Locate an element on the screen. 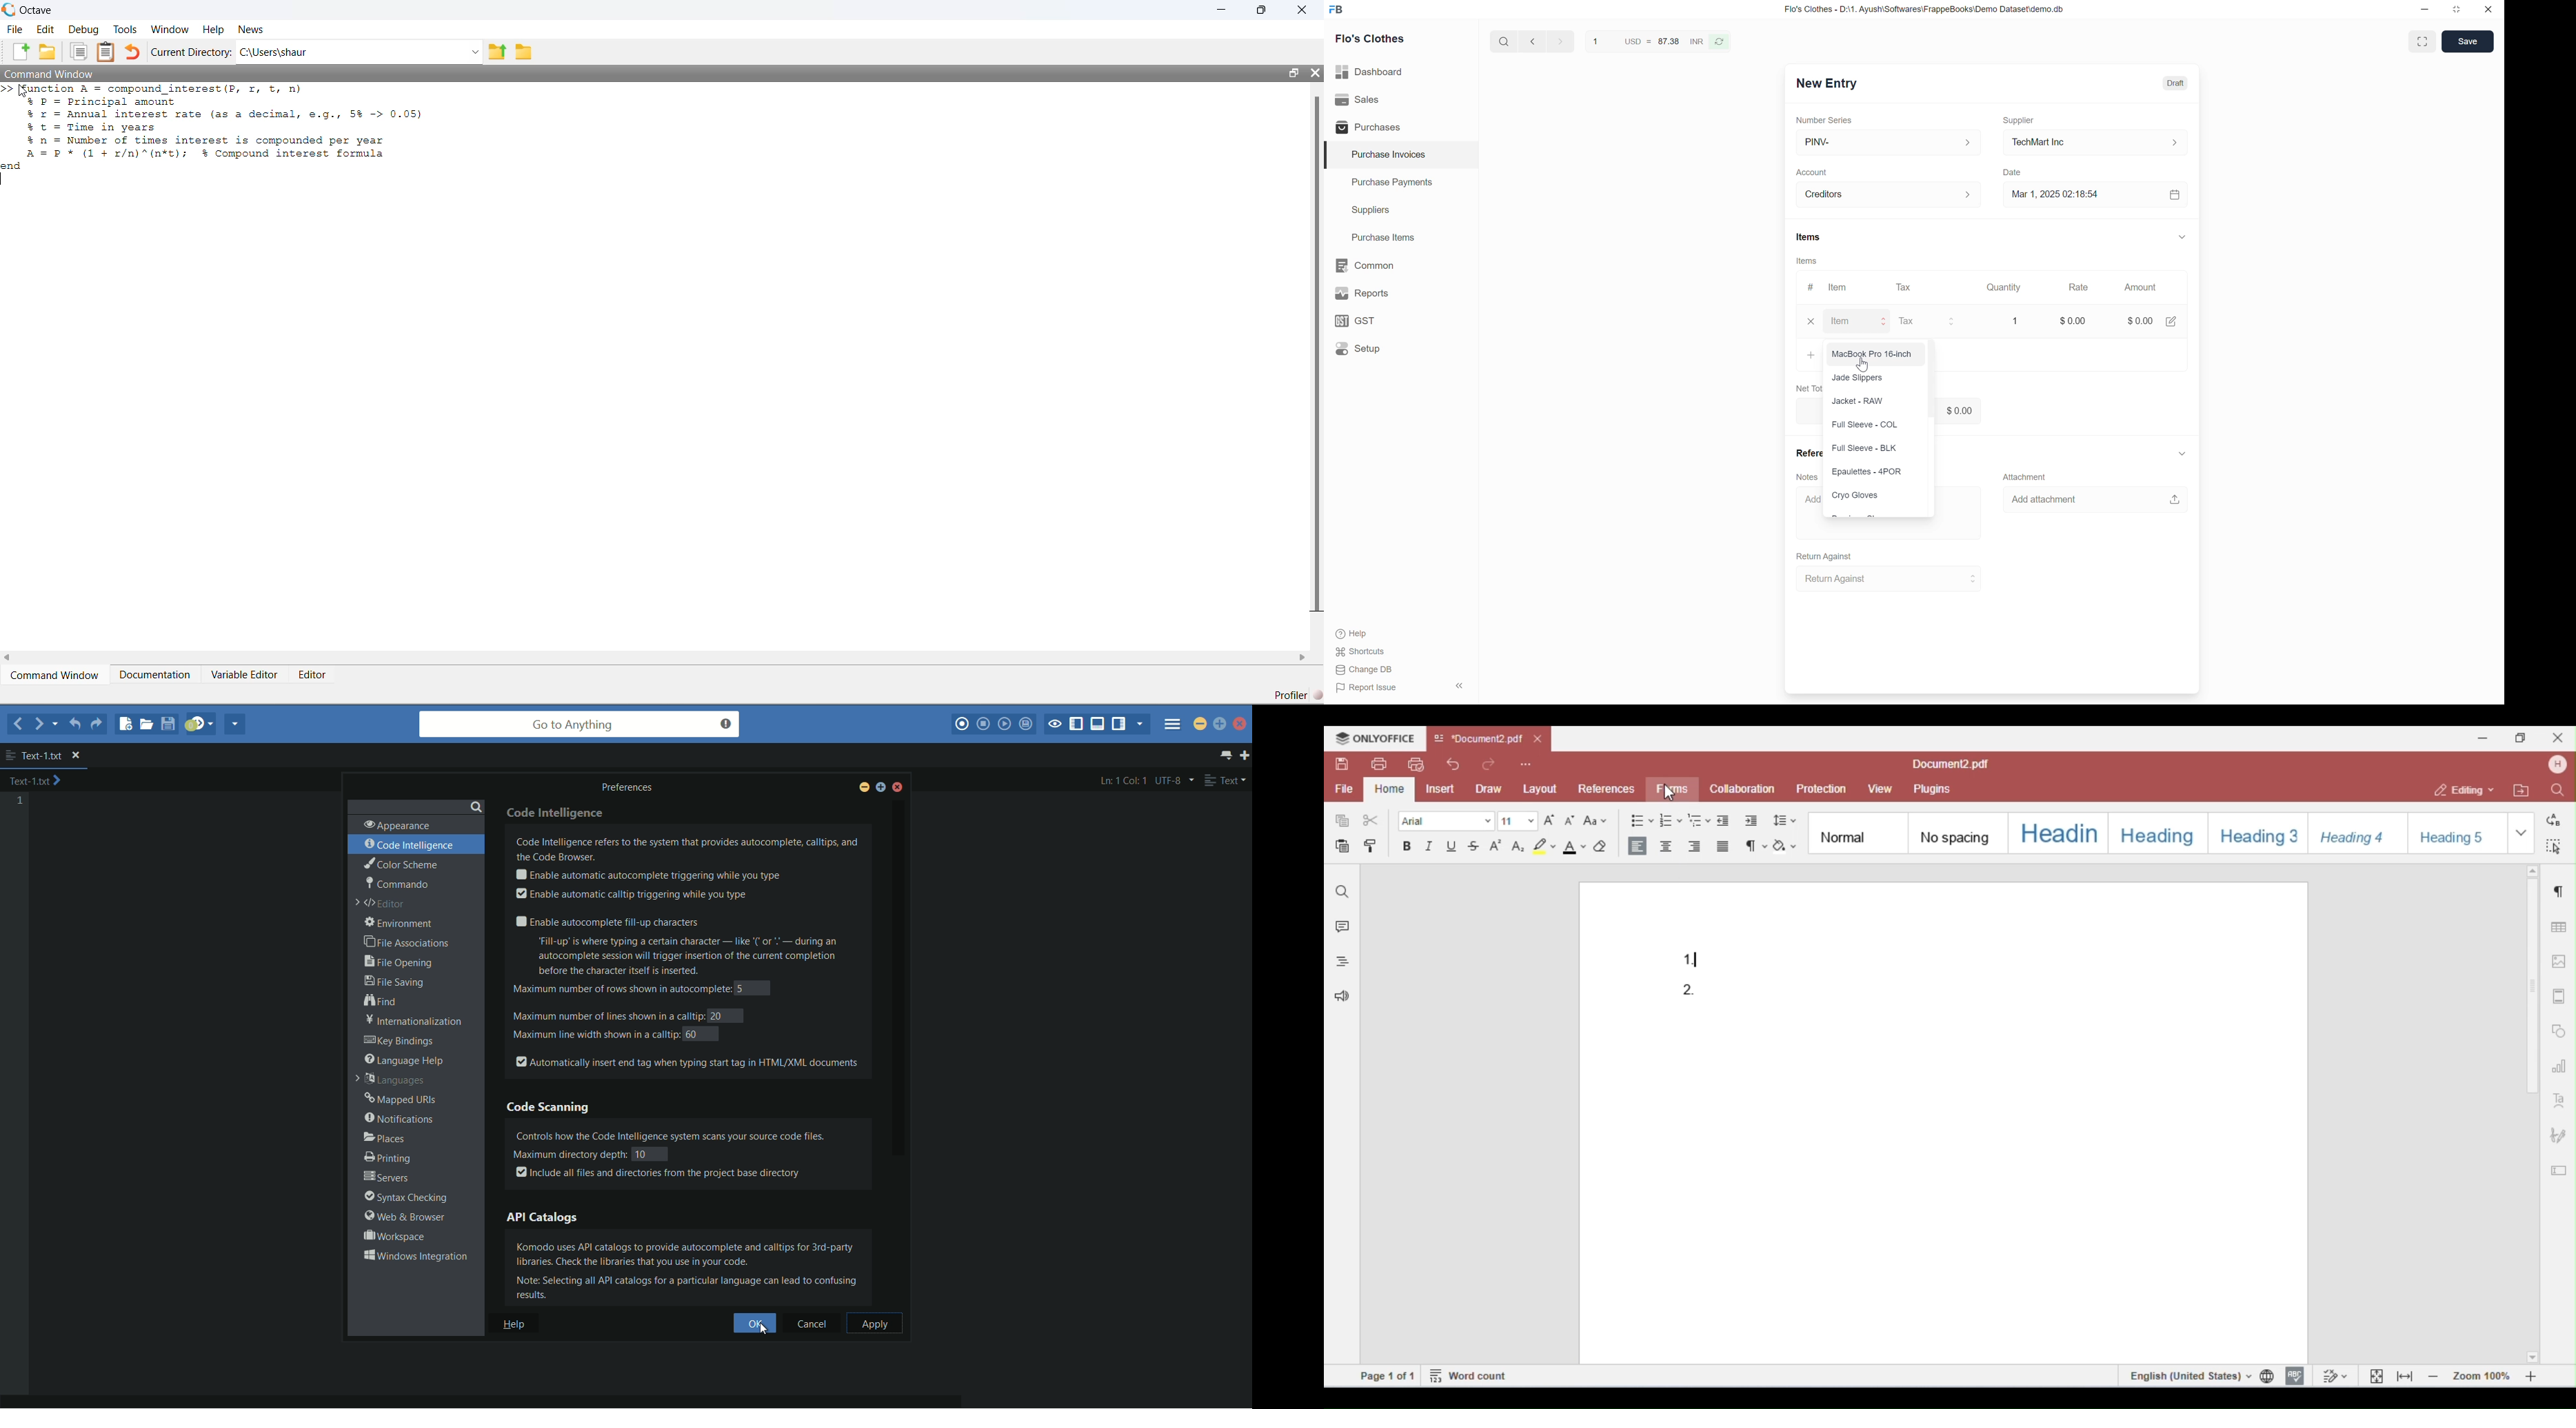 The image size is (2576, 1428). Help is located at coordinates (1356, 633).